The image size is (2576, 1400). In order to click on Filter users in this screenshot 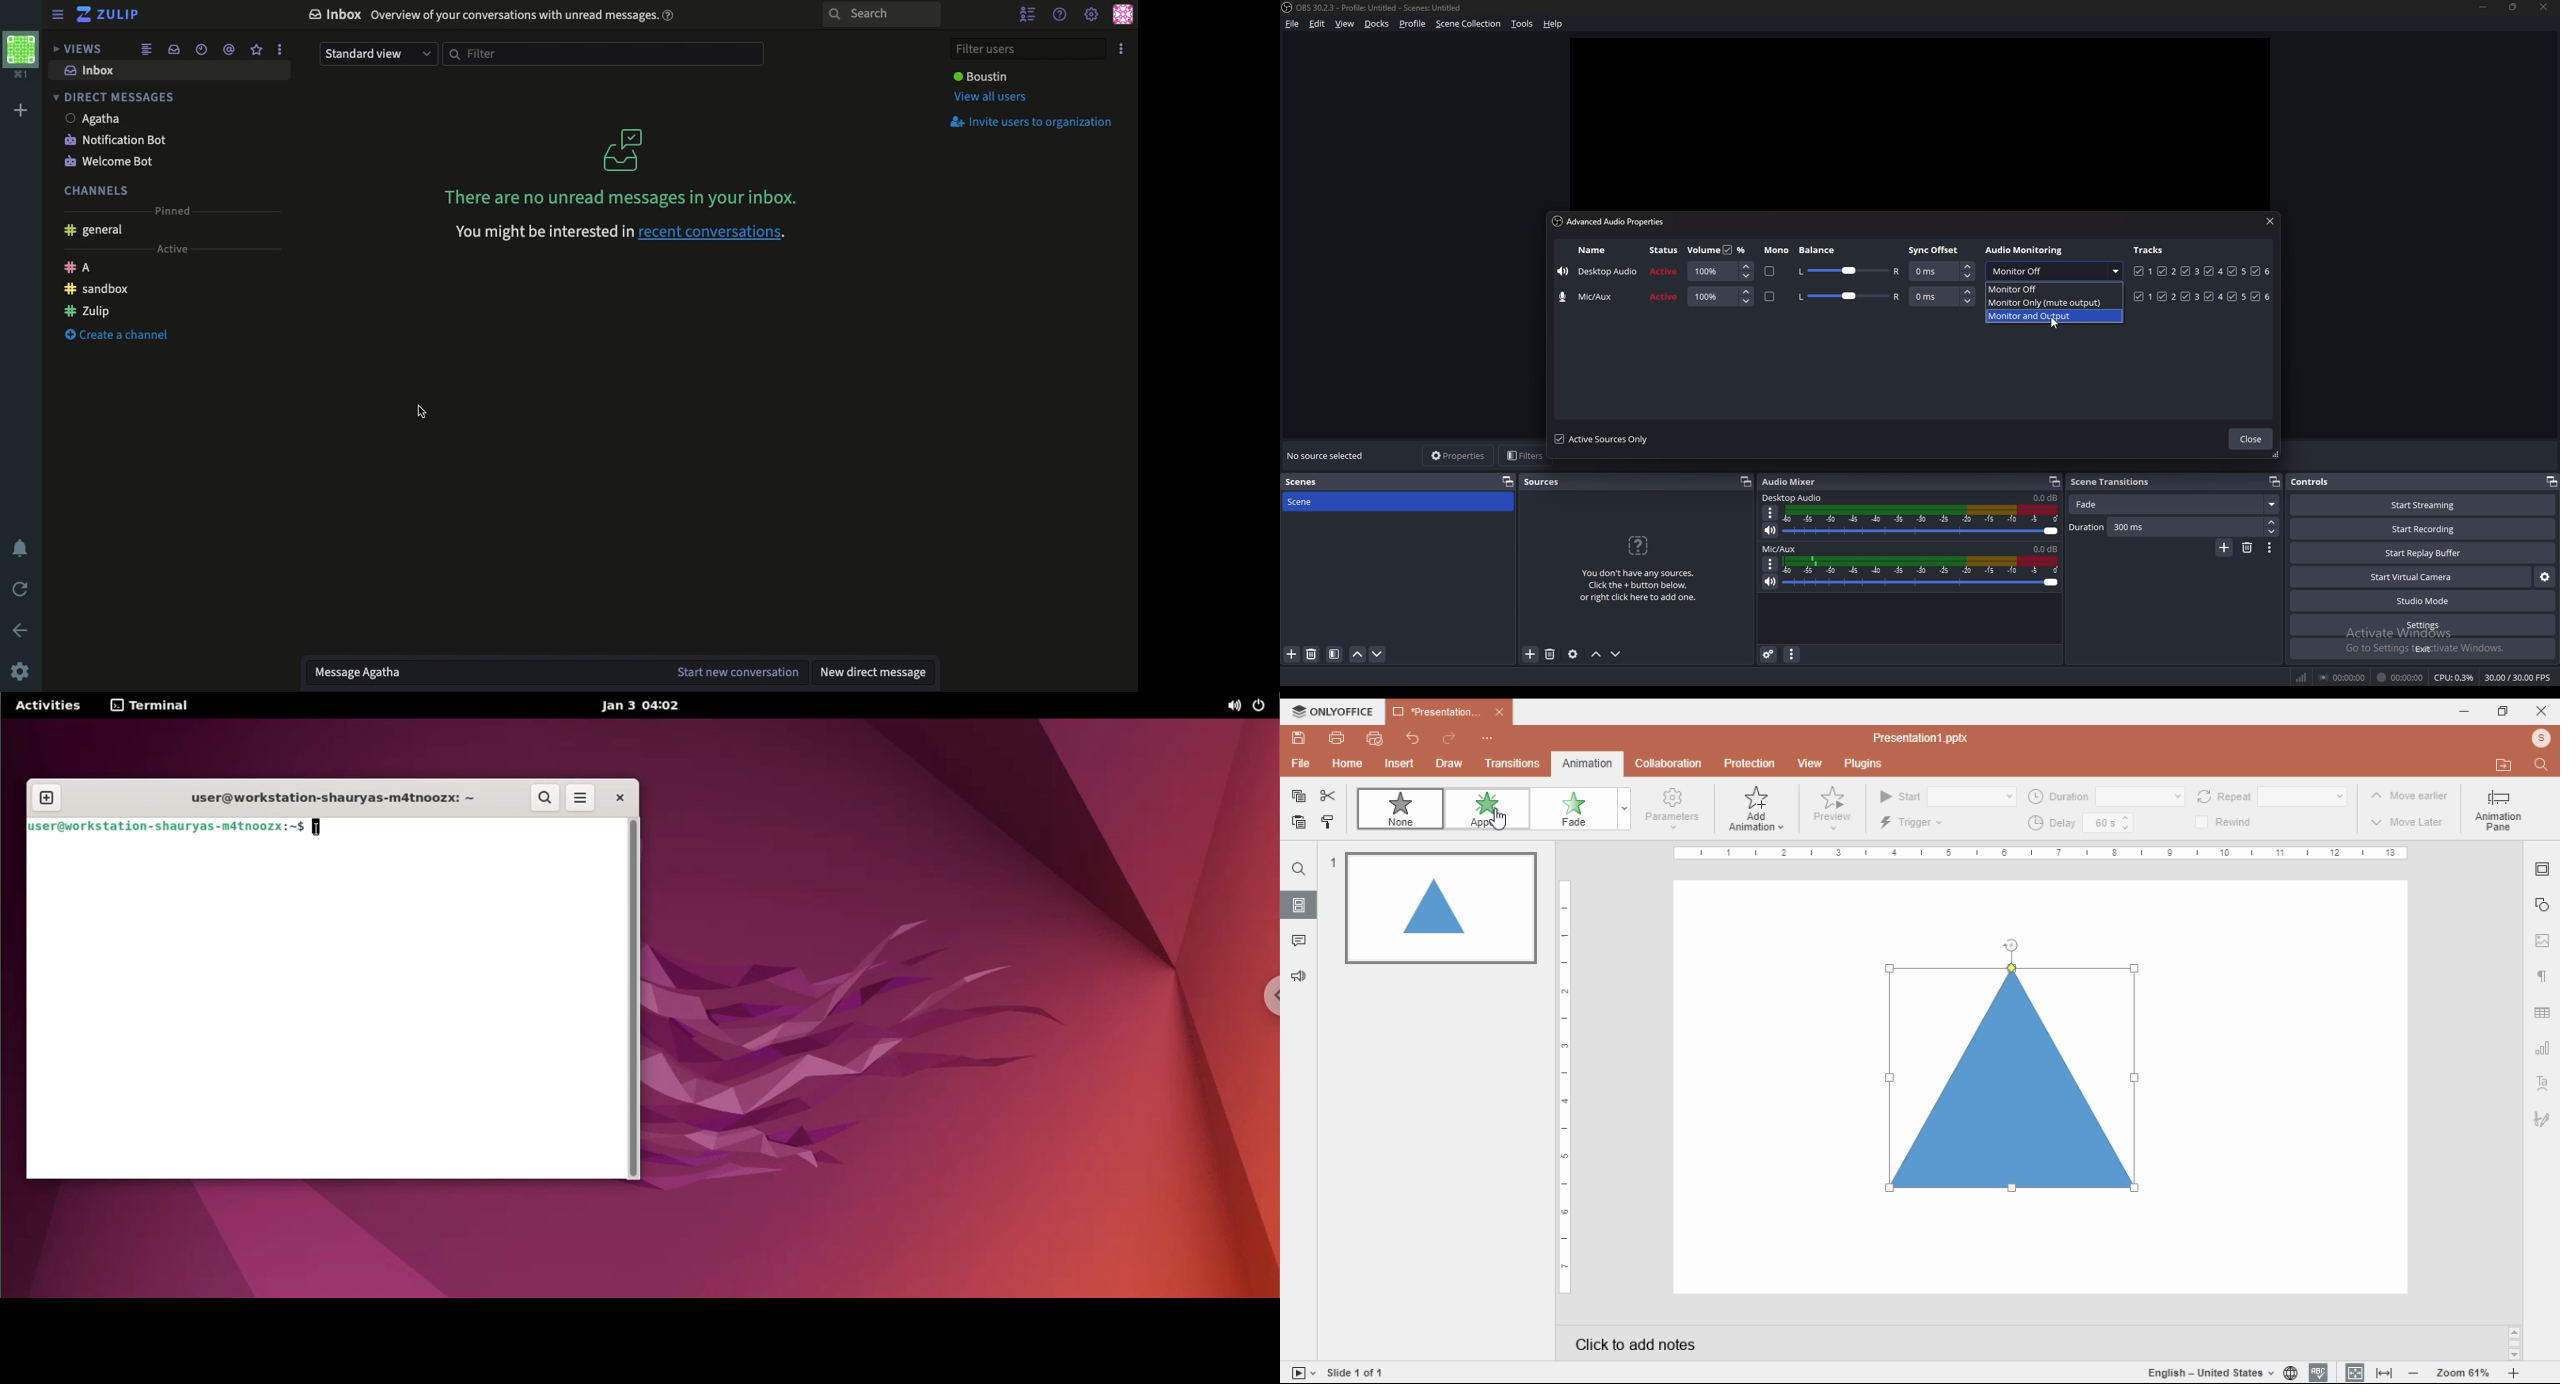, I will do `click(1031, 50)`.